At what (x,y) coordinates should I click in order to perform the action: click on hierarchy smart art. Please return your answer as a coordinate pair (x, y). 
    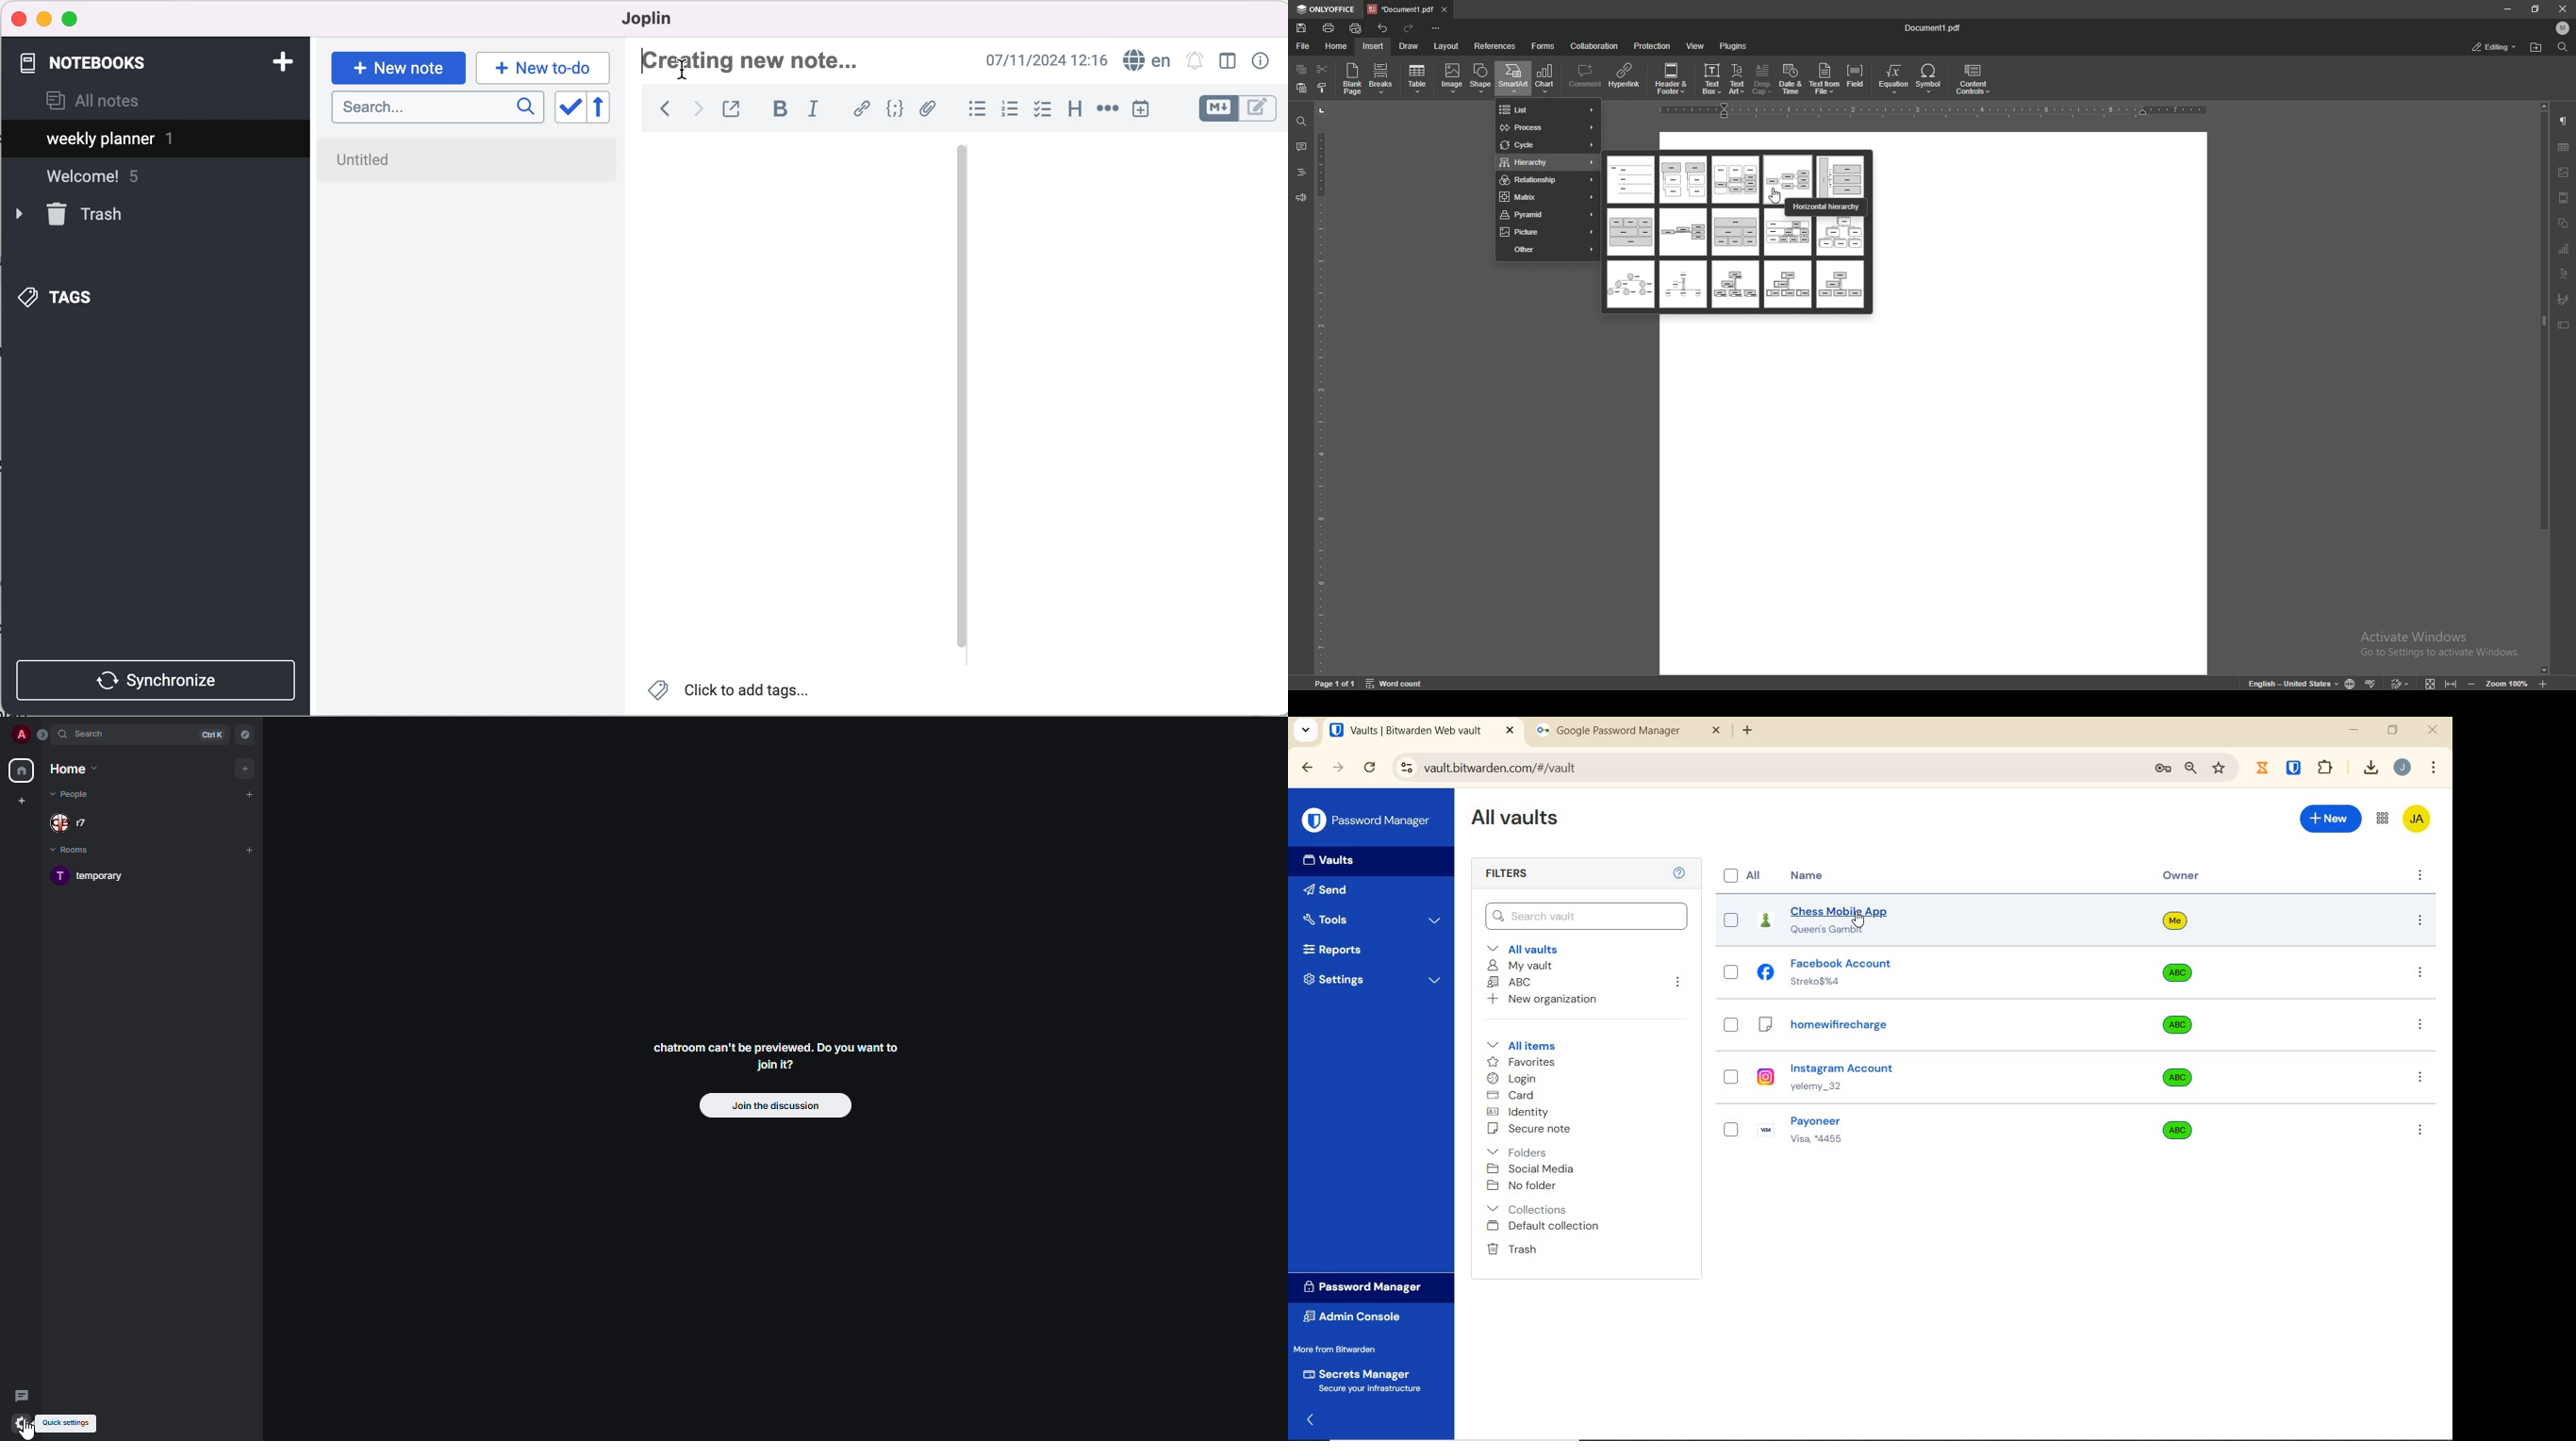
    Looking at the image, I should click on (1735, 232).